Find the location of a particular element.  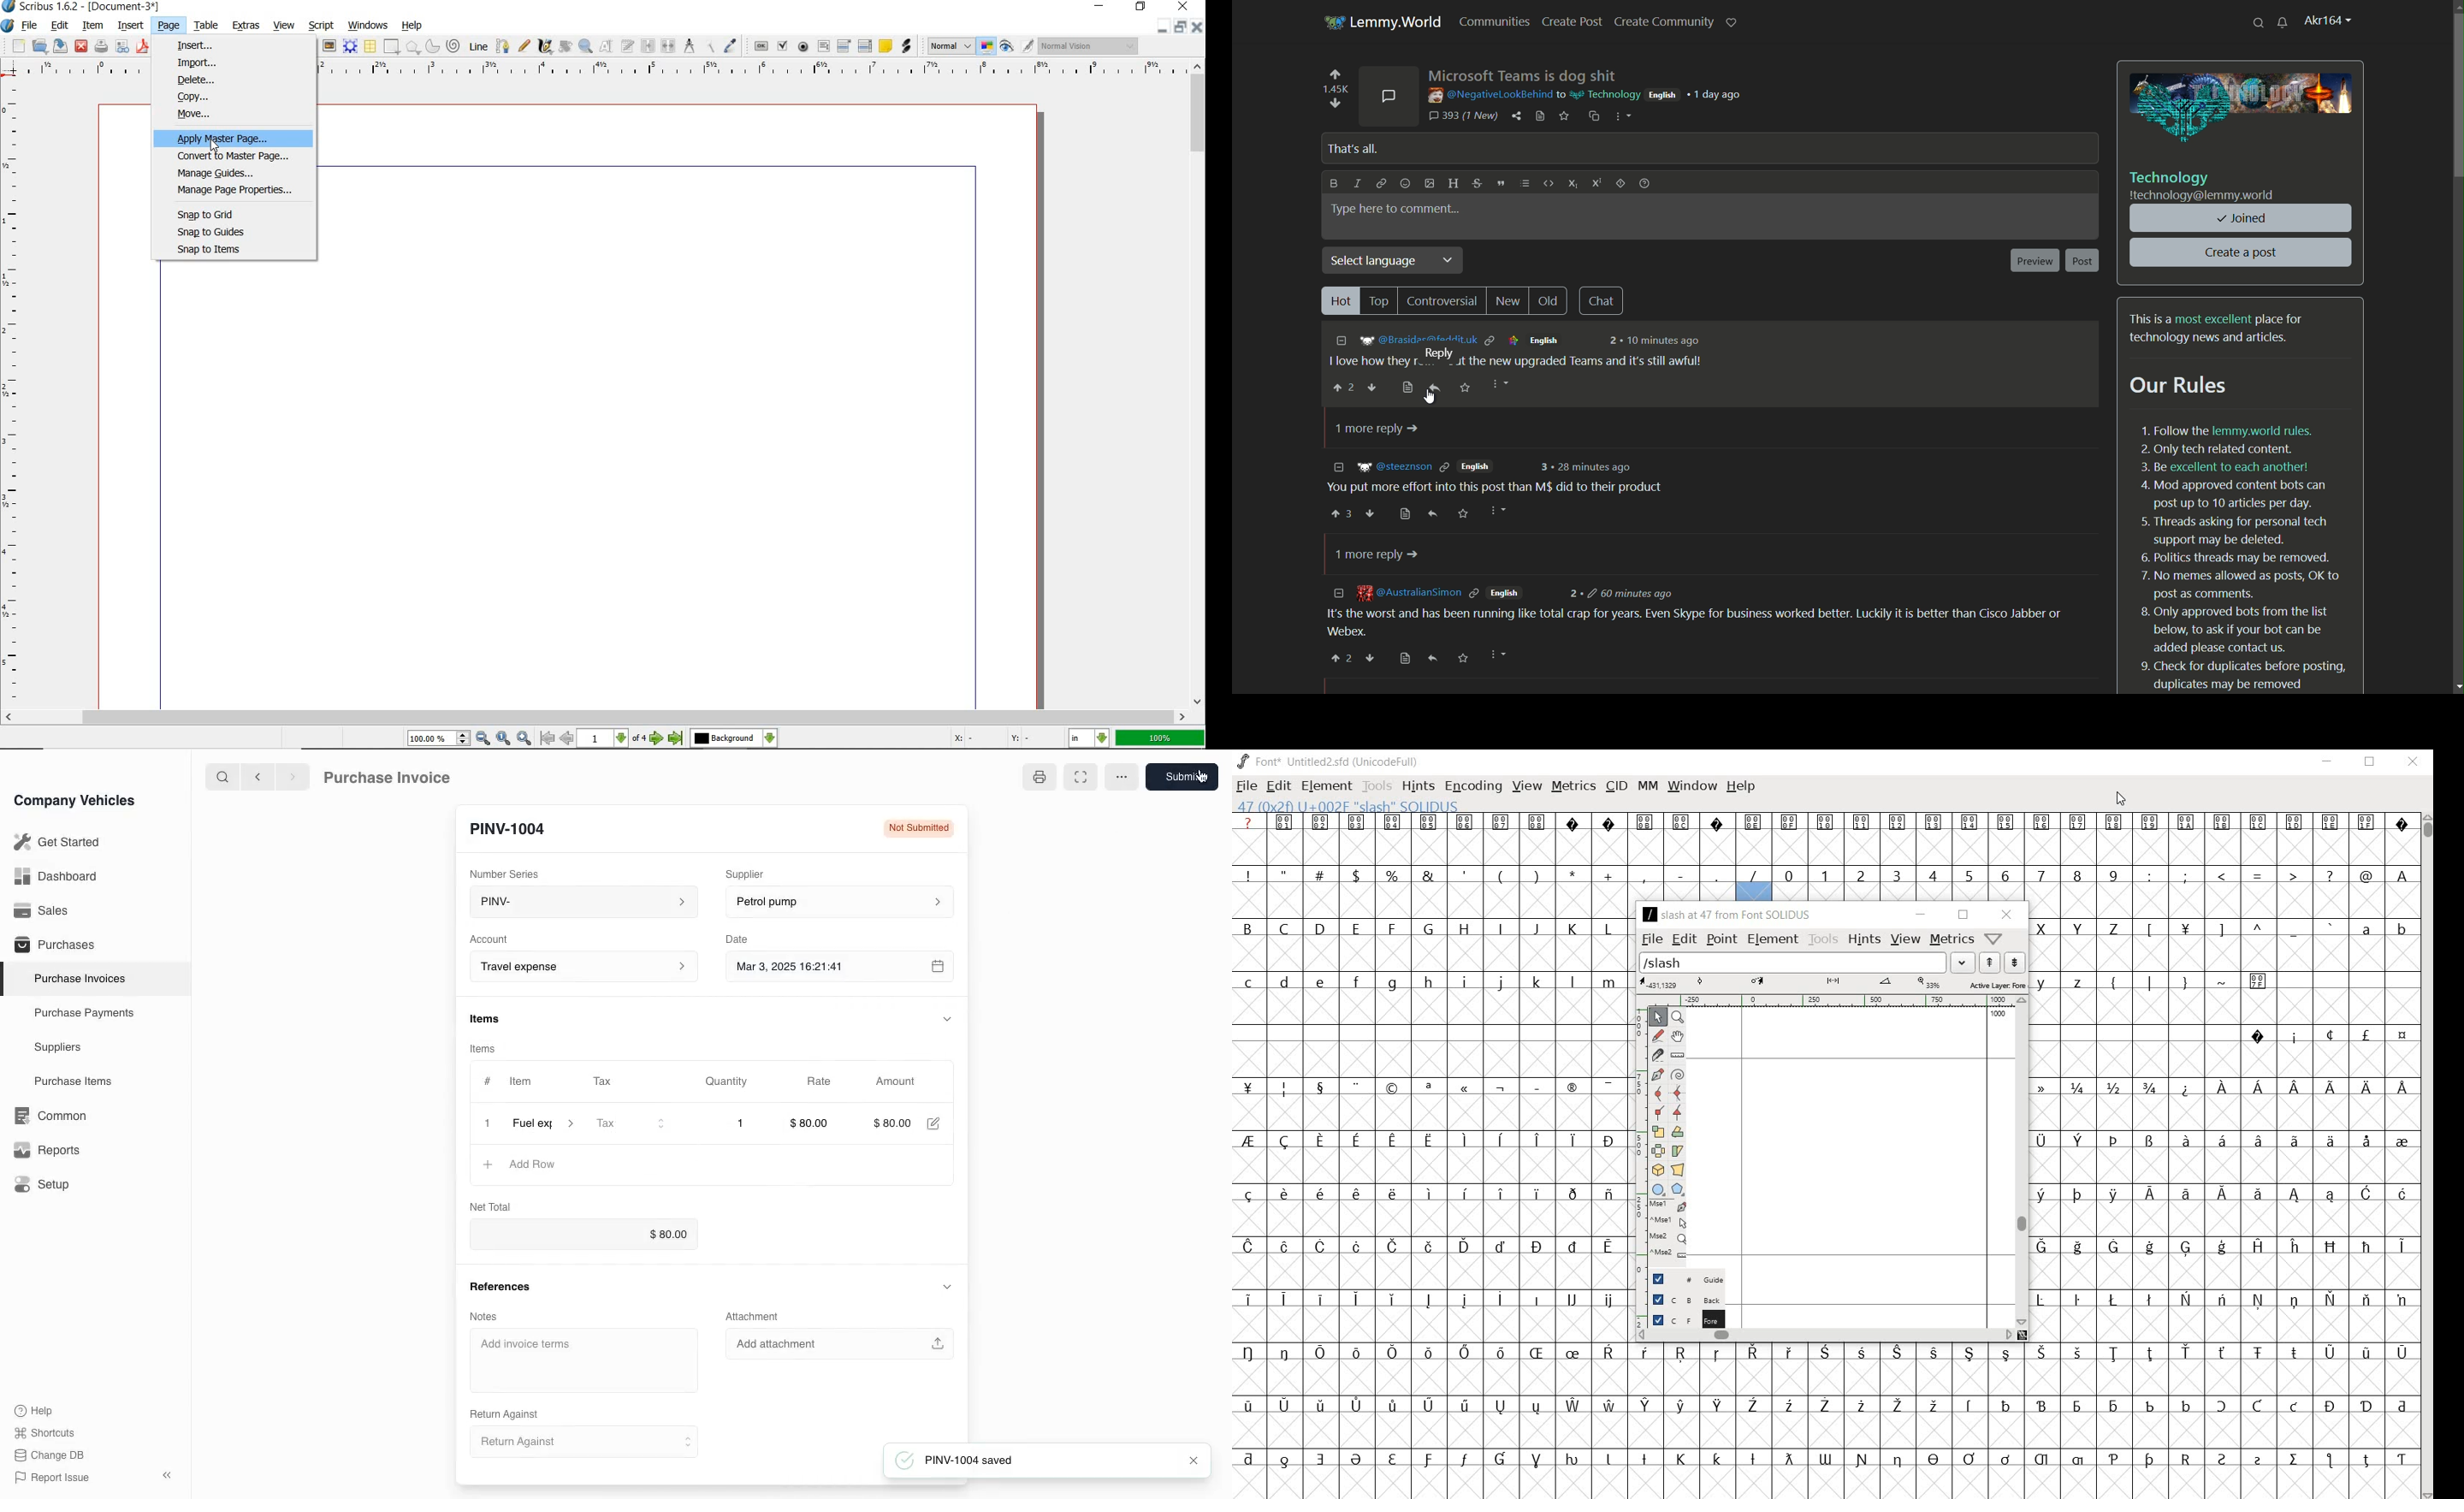

Common is located at coordinates (46, 1116).